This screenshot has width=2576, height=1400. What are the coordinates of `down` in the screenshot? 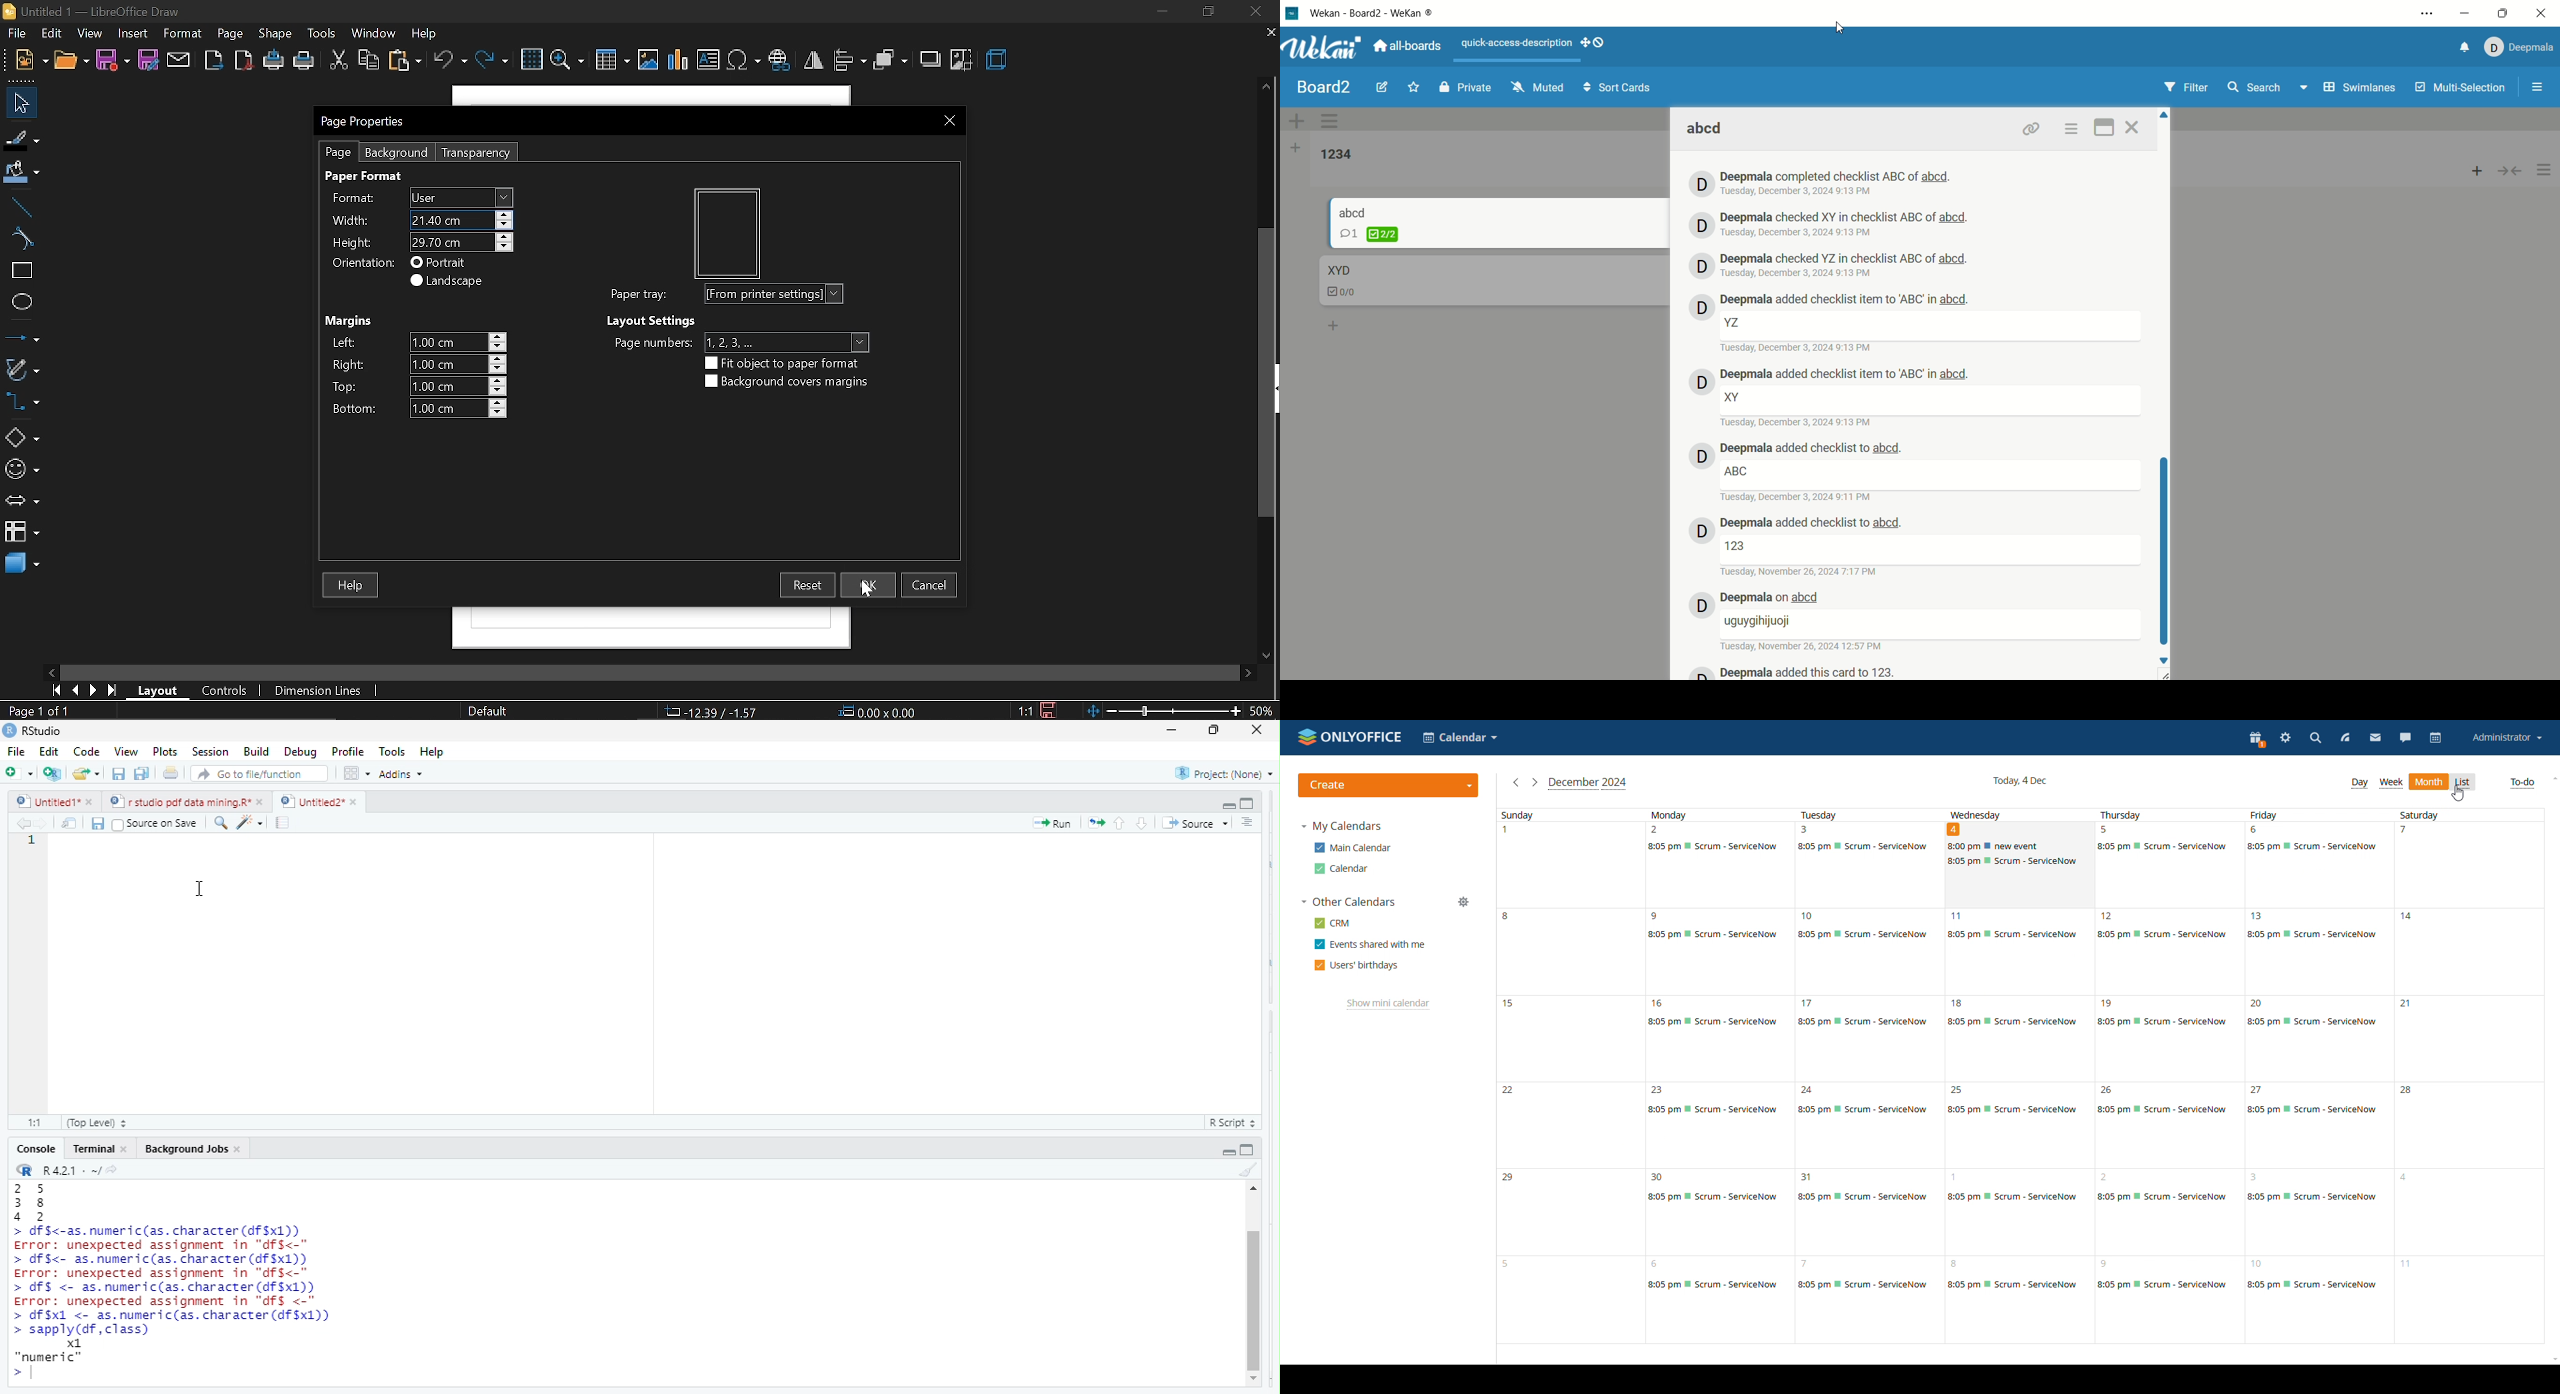 It's located at (2163, 661).